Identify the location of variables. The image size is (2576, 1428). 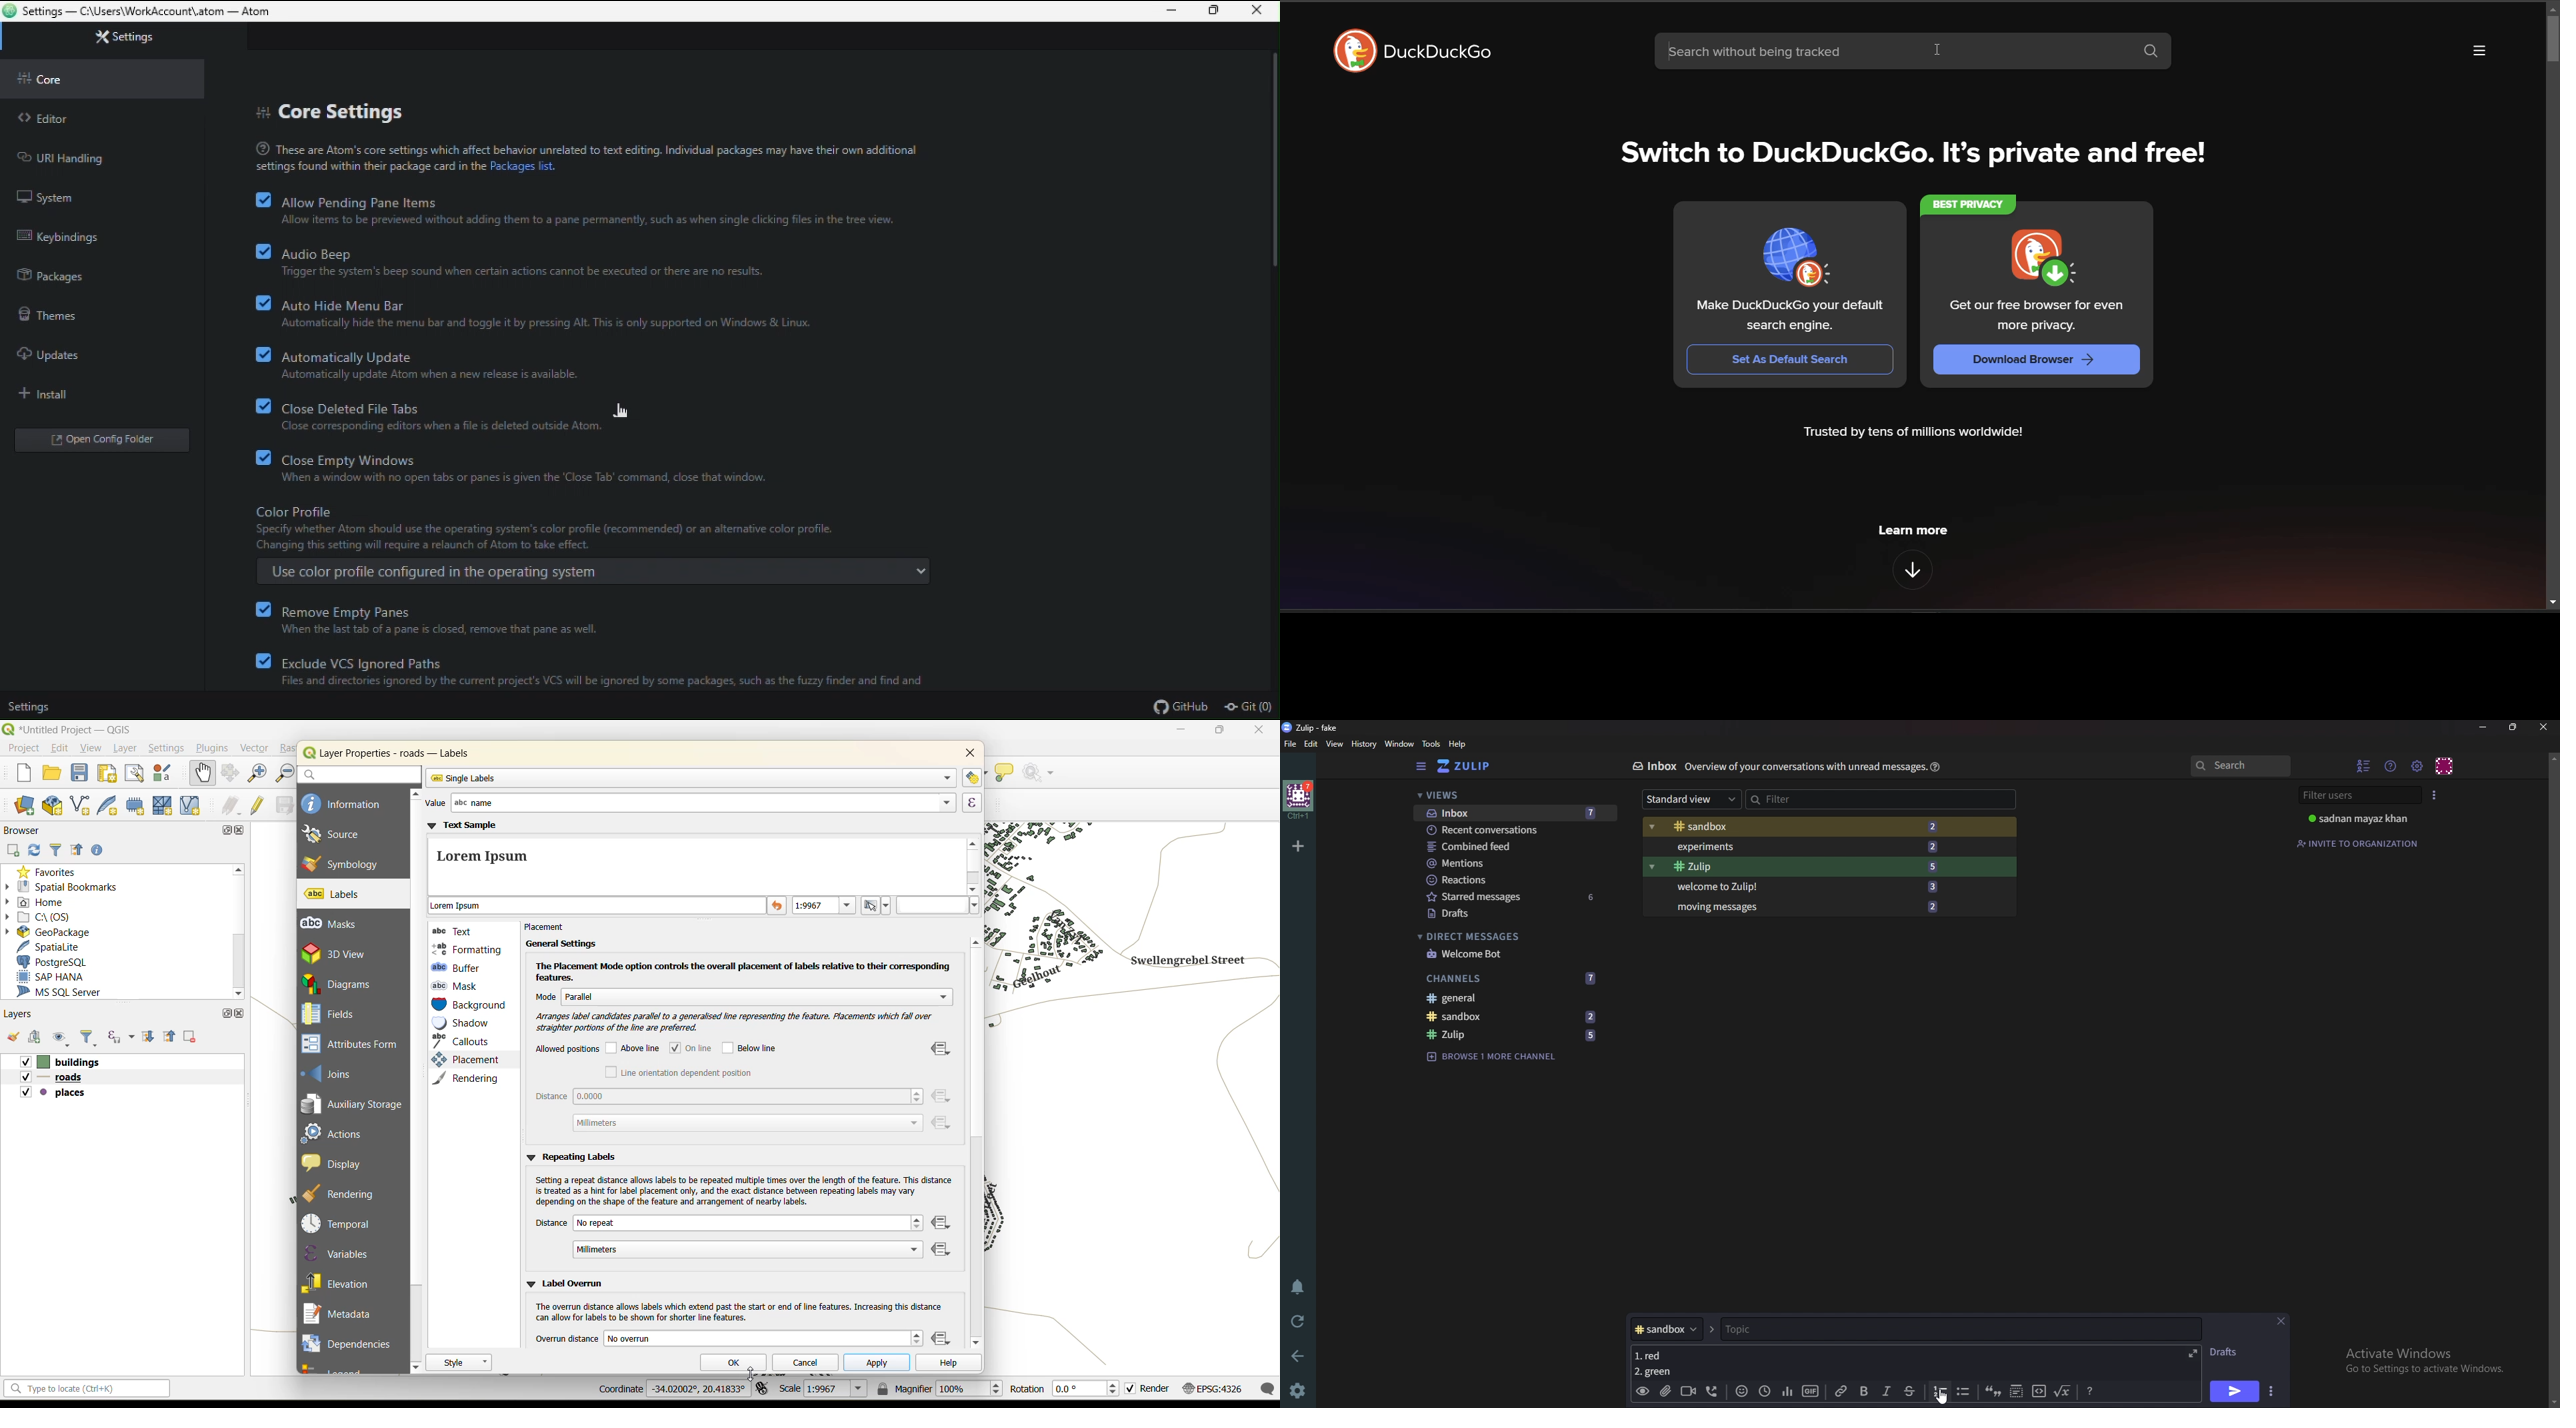
(339, 1253).